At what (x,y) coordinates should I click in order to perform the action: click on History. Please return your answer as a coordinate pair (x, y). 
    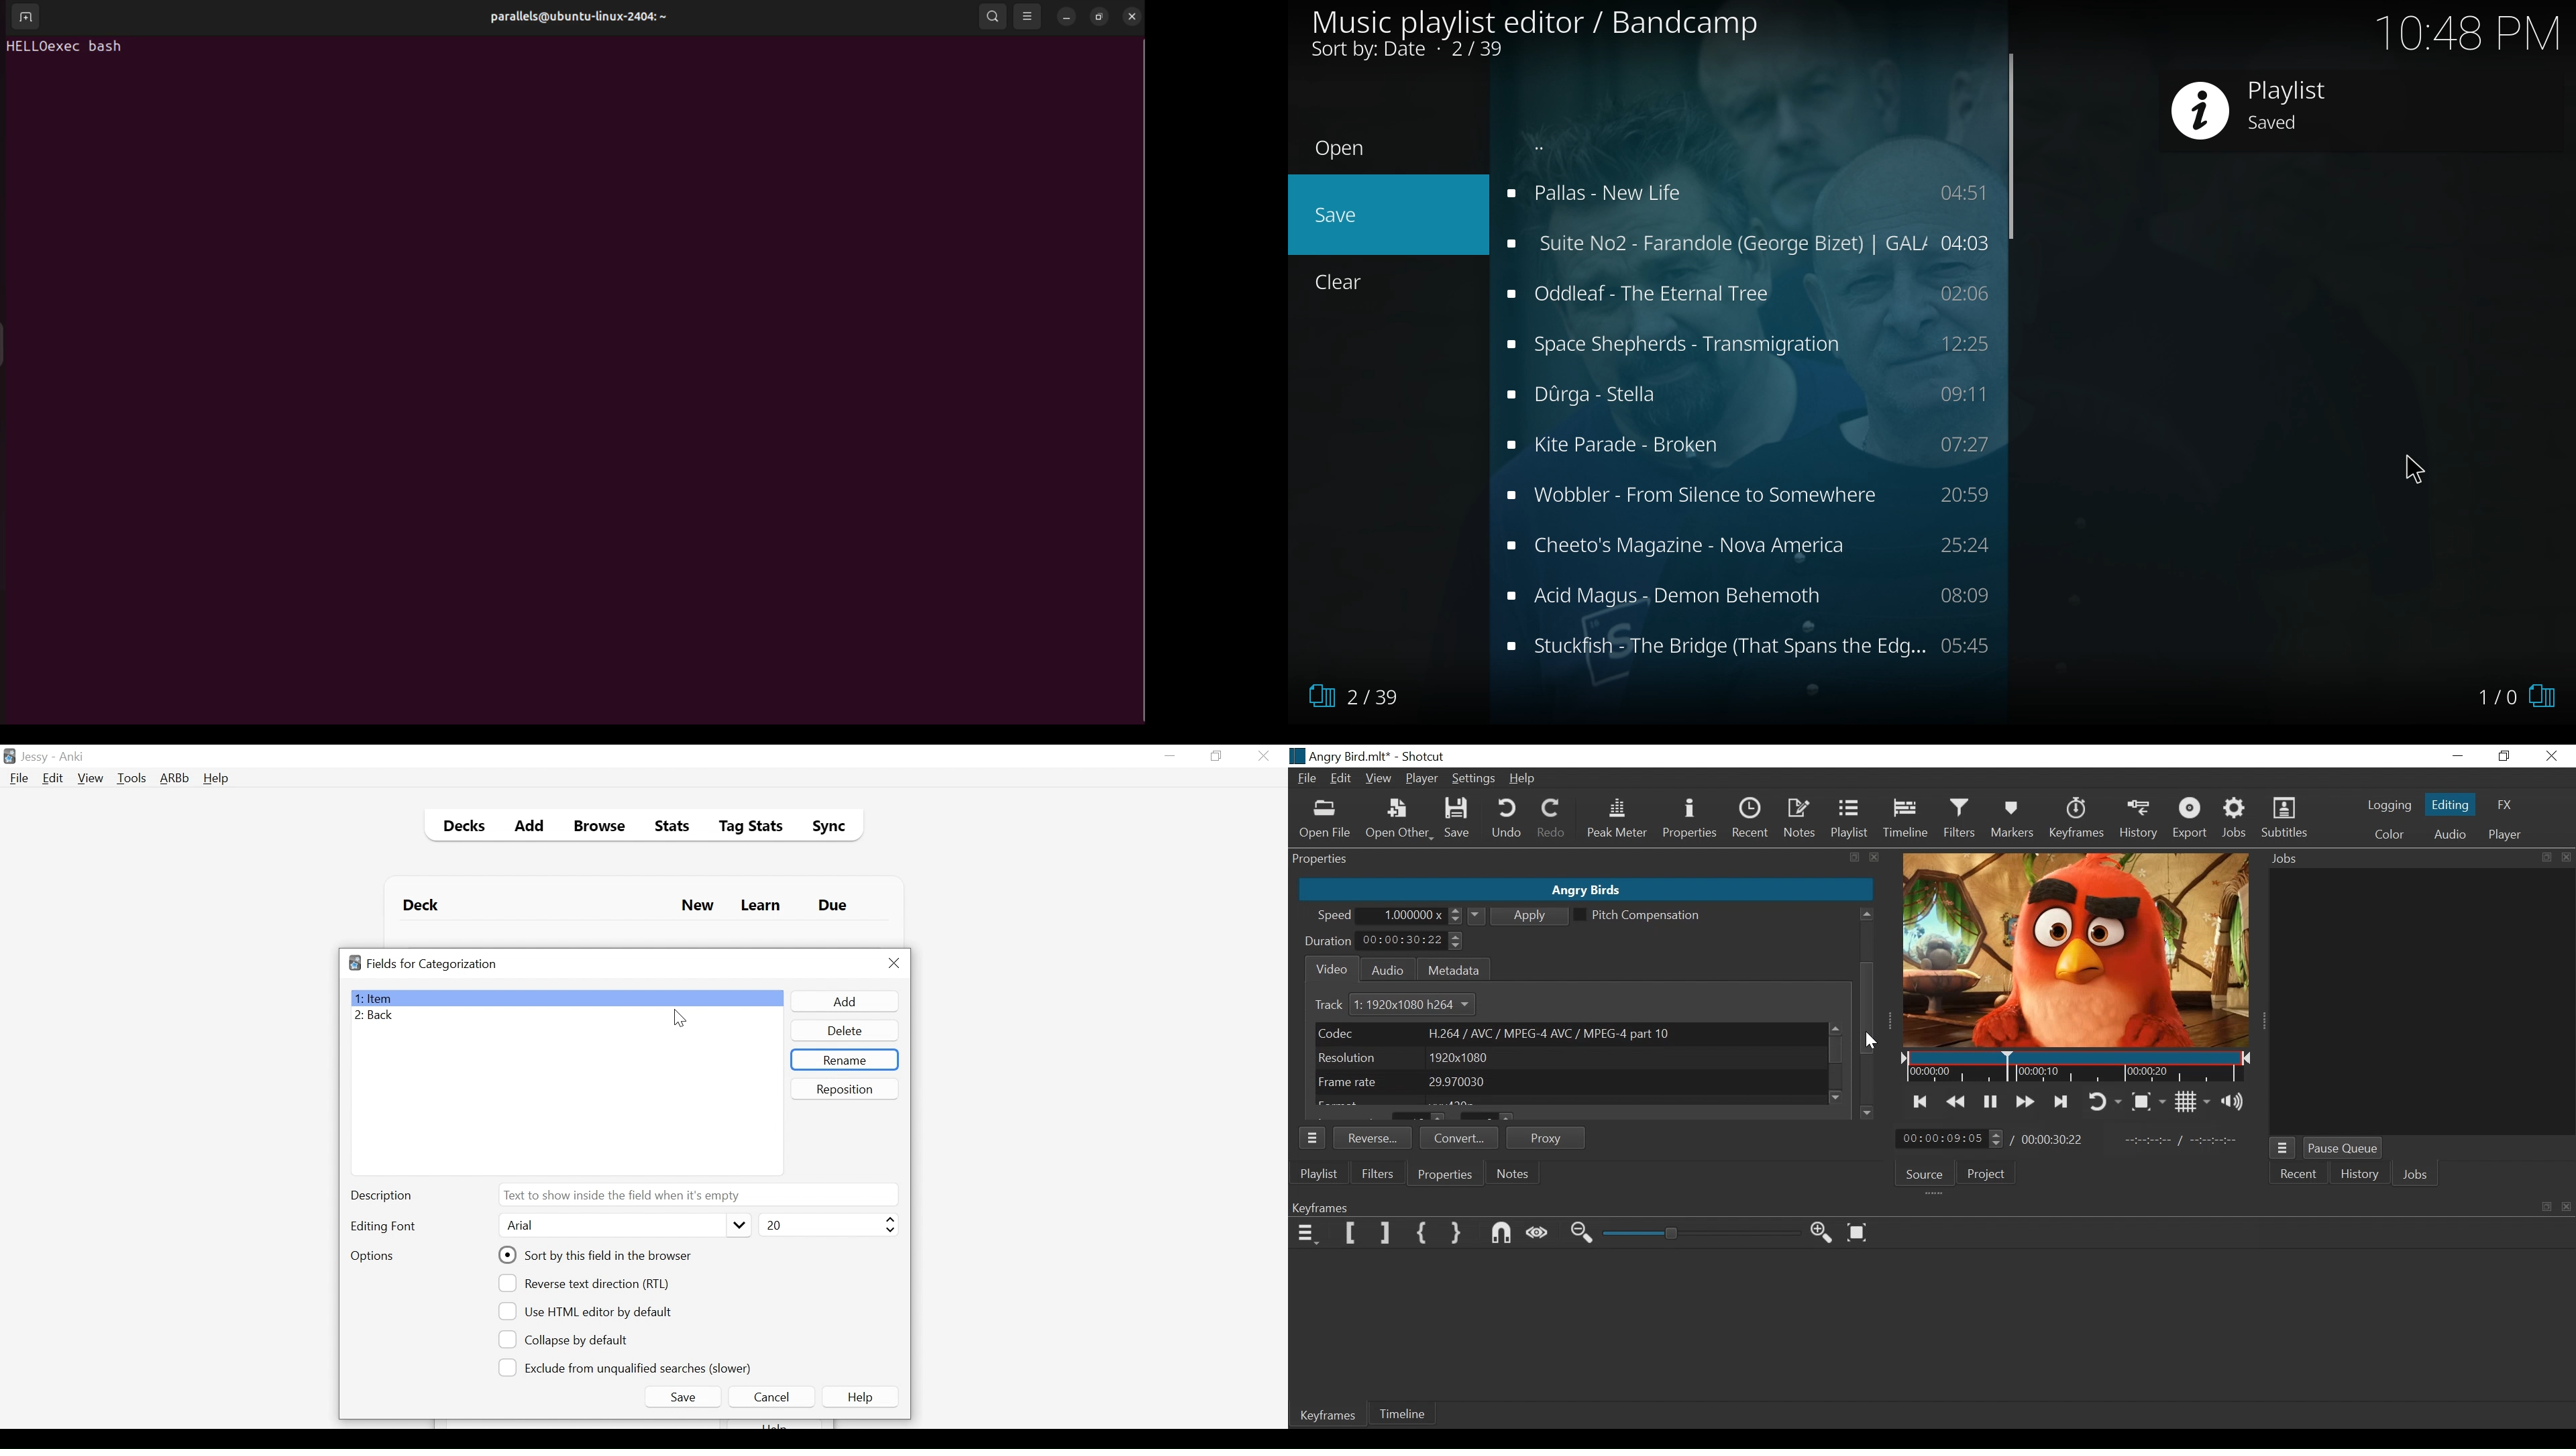
    Looking at the image, I should click on (2138, 820).